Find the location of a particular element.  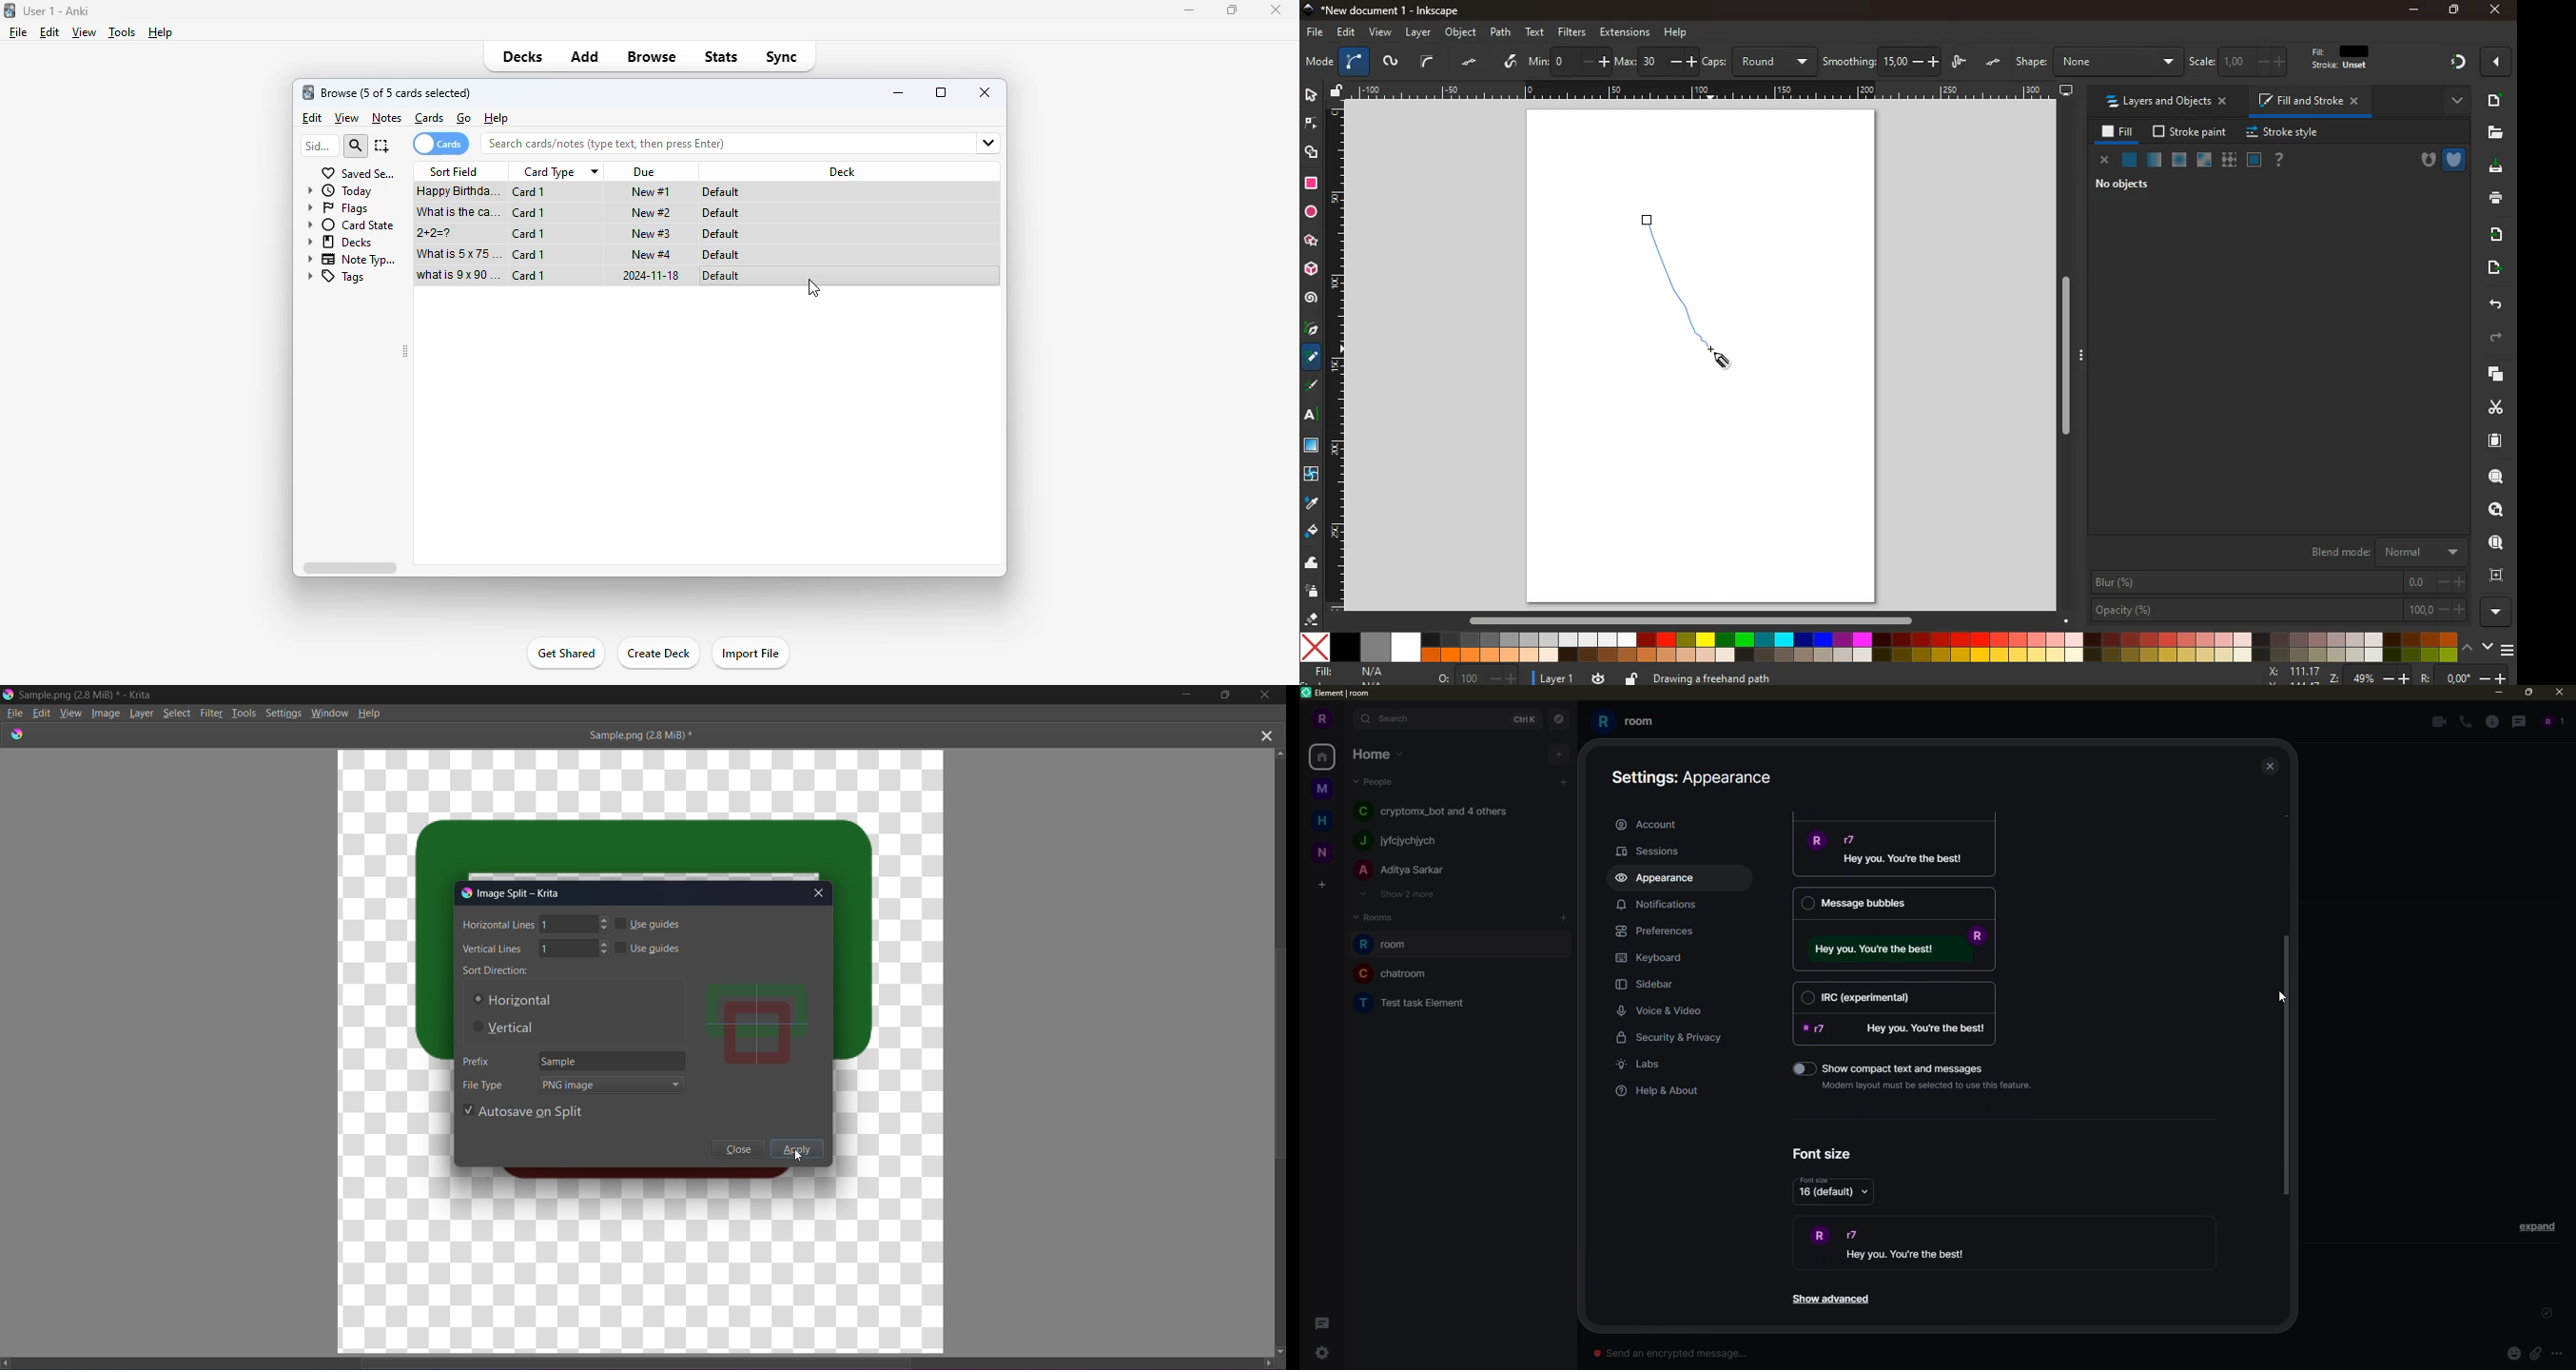

notes is located at coordinates (386, 119).